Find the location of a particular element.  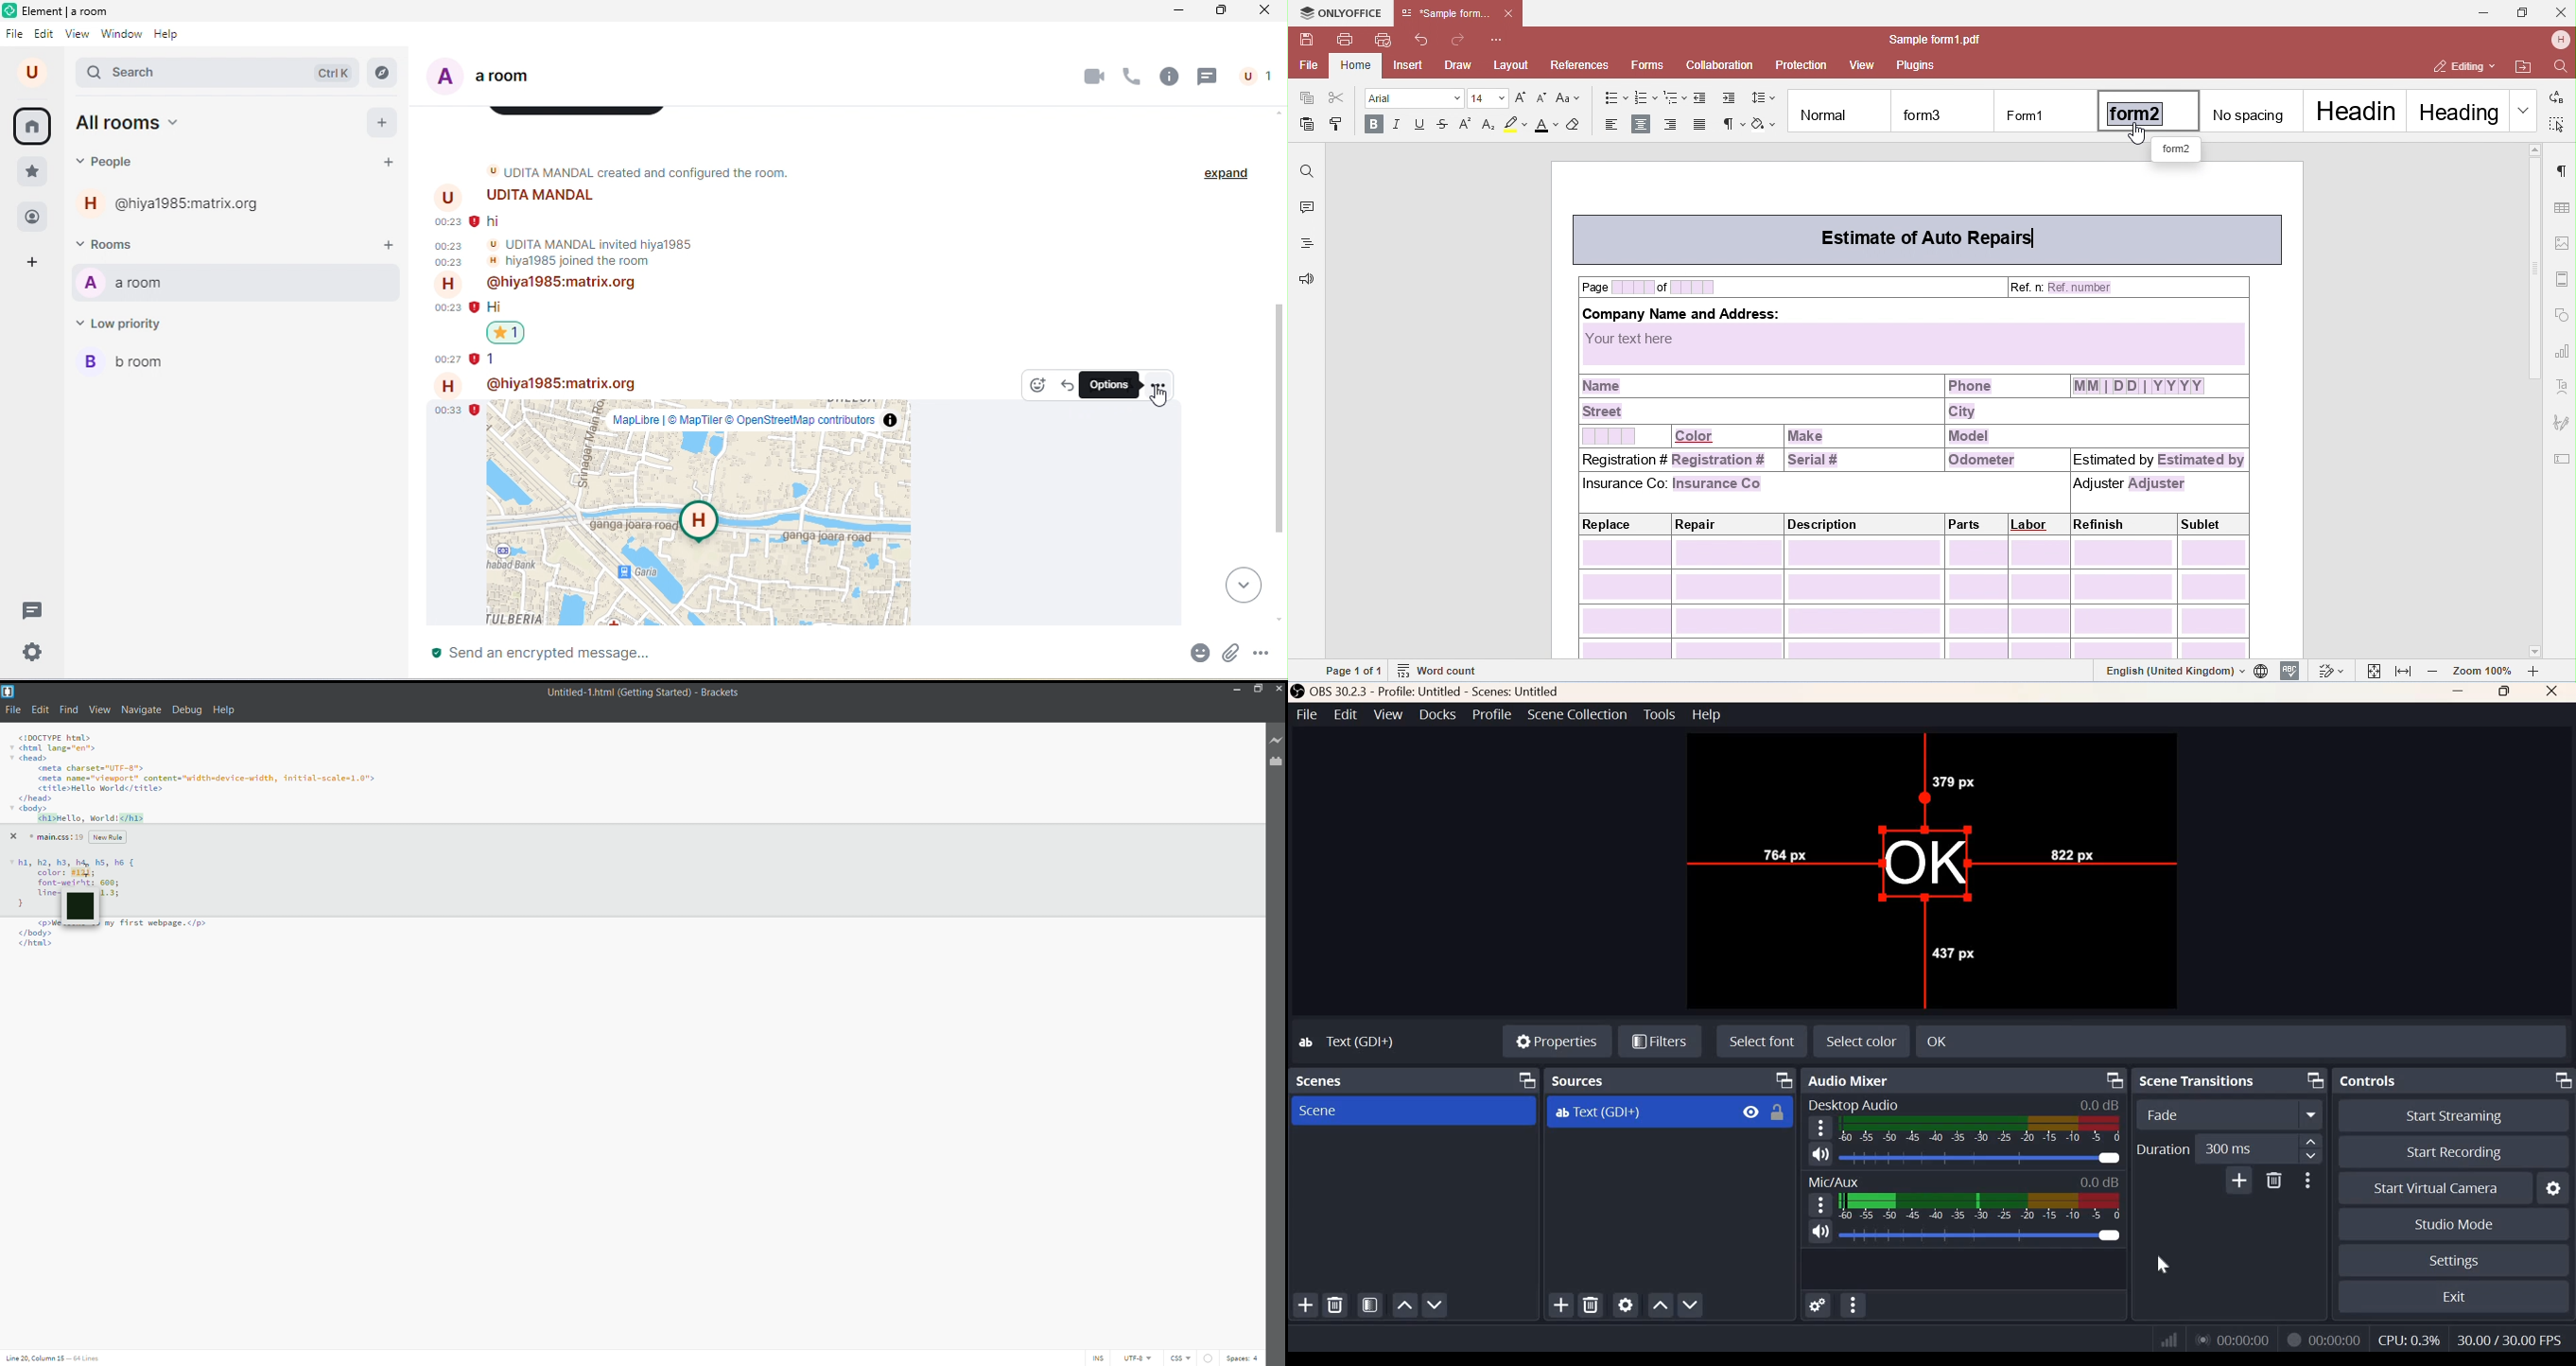

remove selected source(s) is located at coordinates (1591, 1305).